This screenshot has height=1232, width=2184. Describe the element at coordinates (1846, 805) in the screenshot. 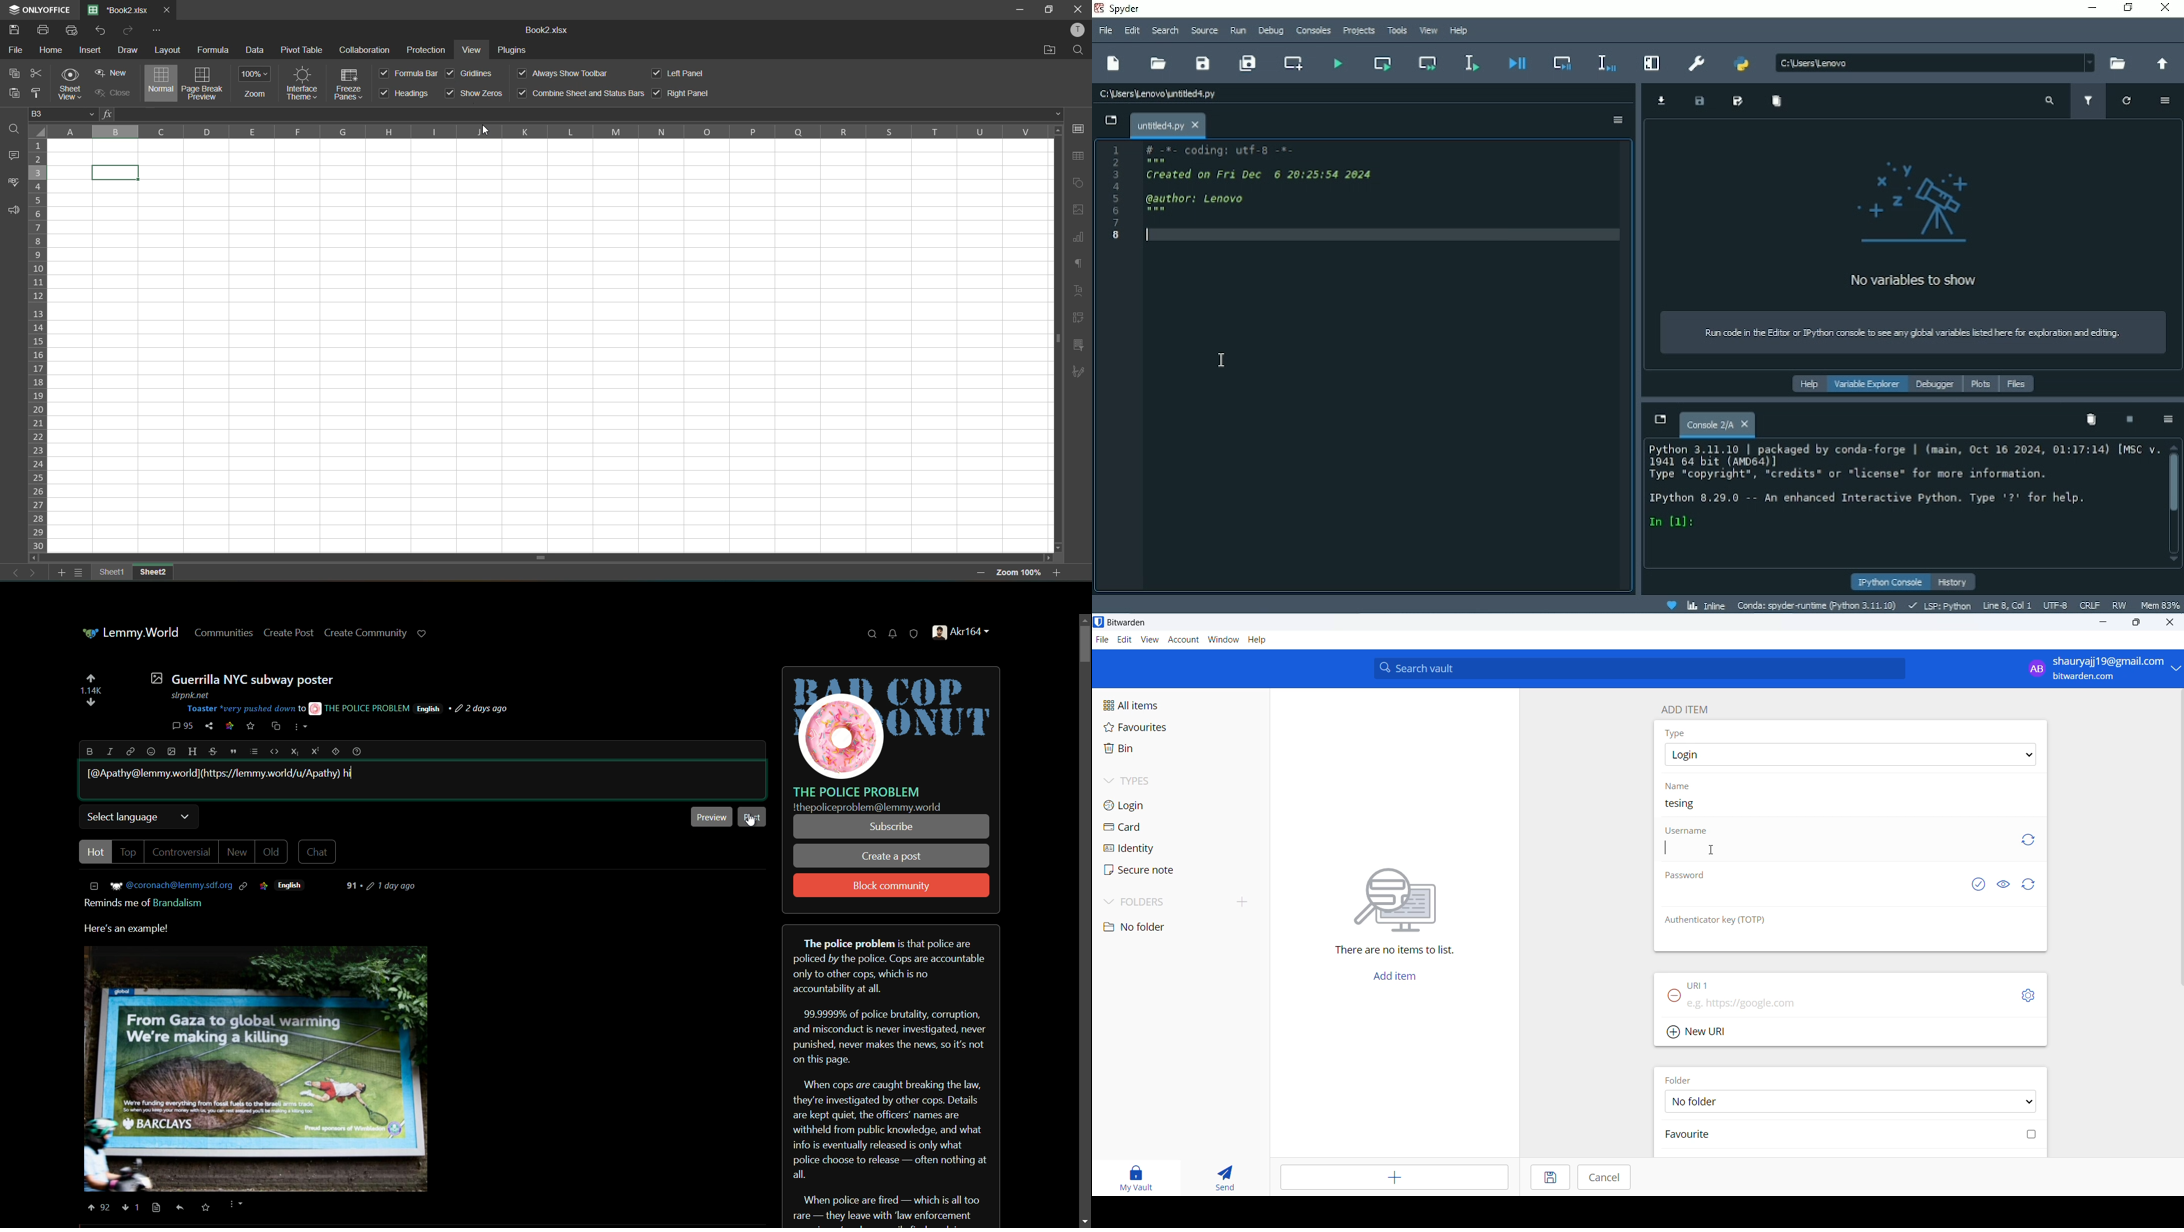

I see `Name text box` at that location.